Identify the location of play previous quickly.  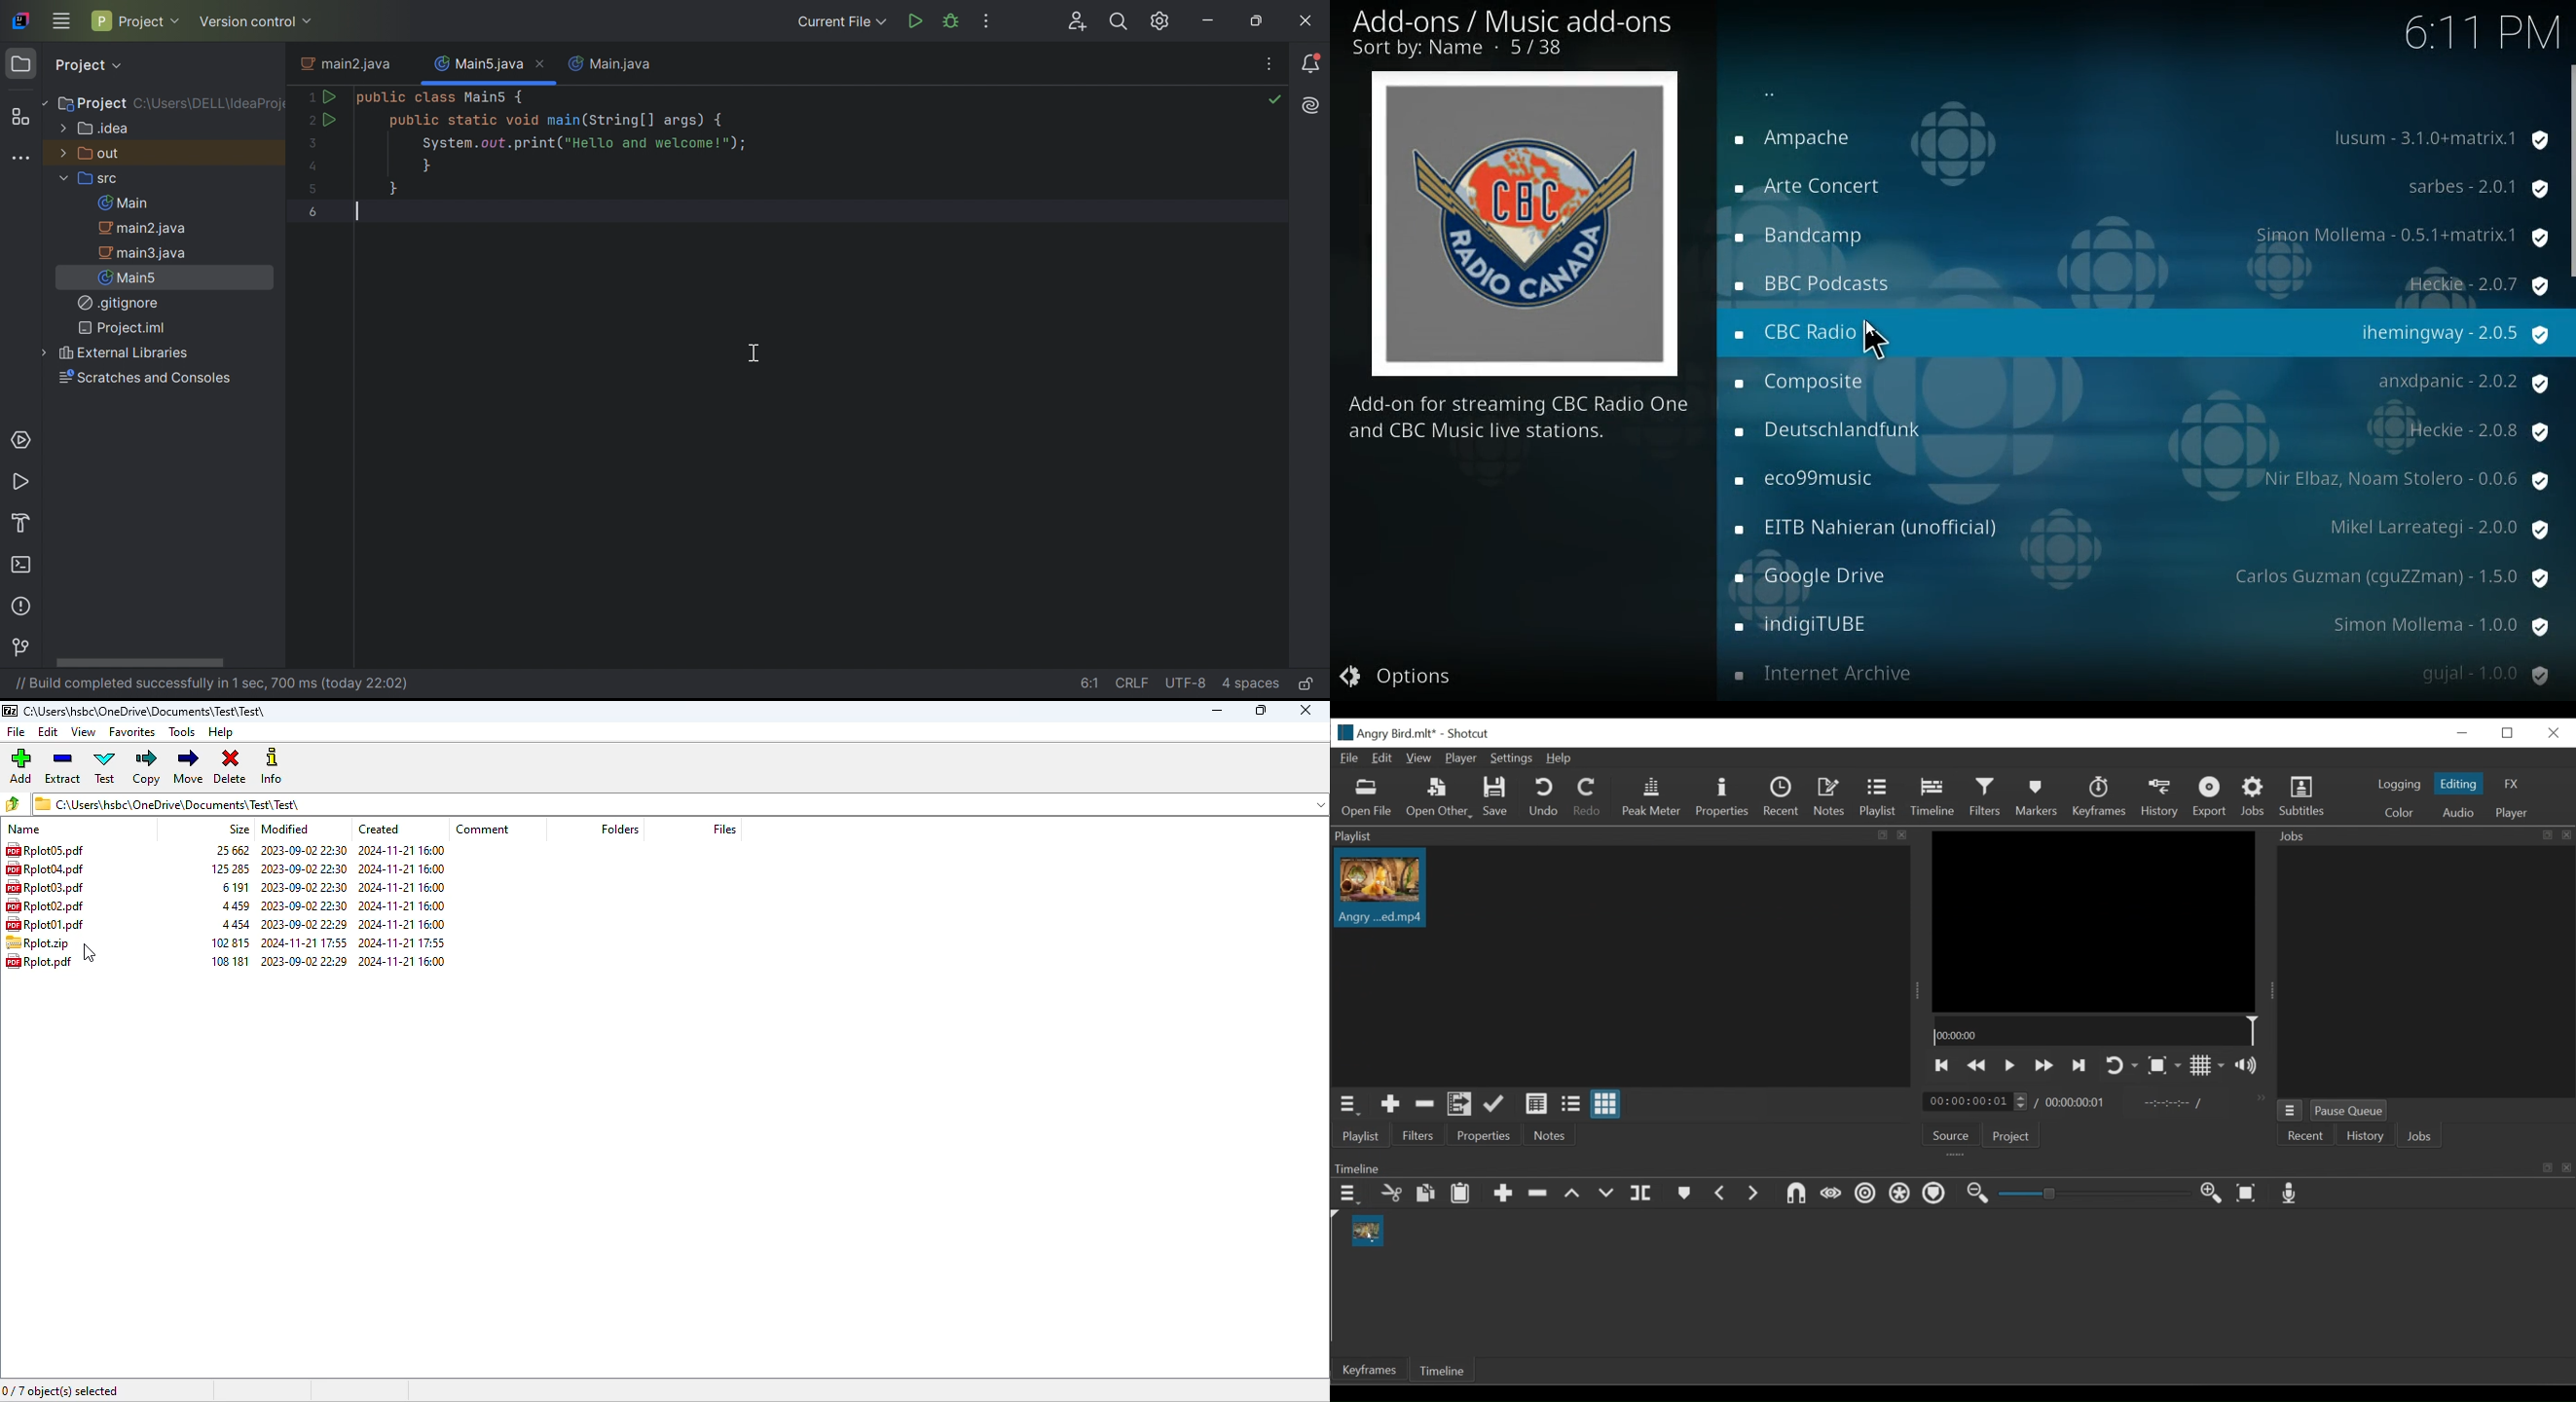
(1978, 1065).